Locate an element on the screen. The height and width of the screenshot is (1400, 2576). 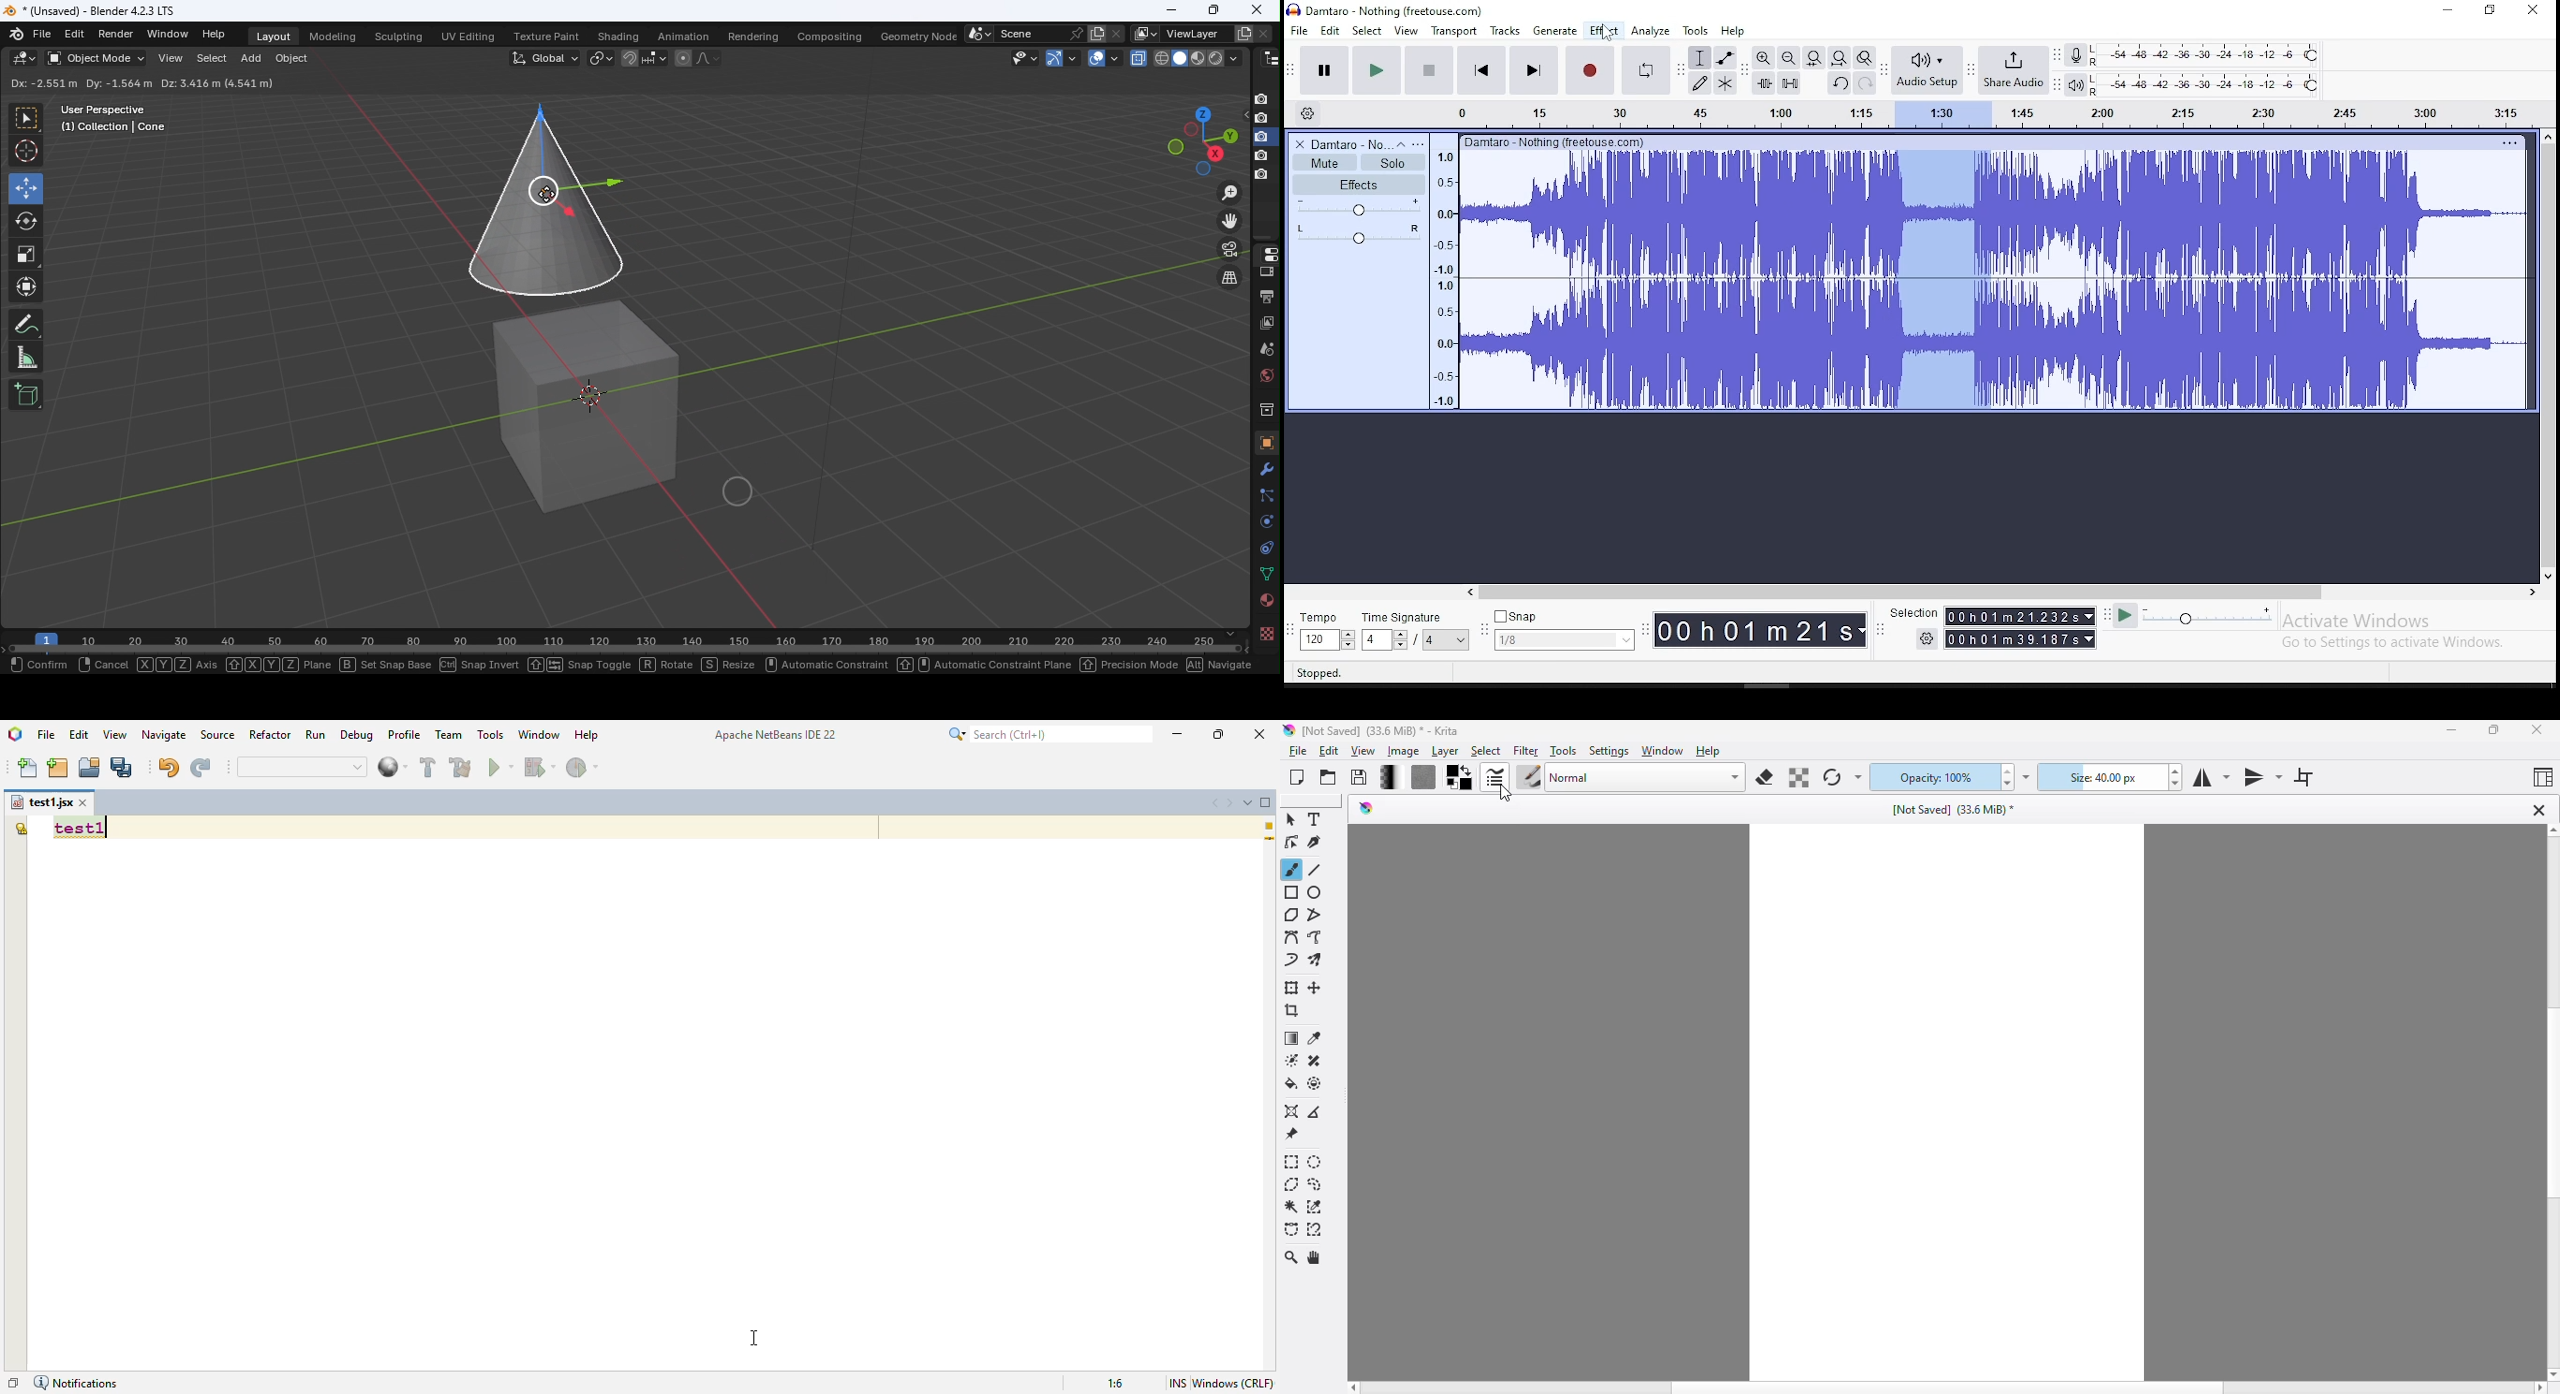
fit project to width is located at coordinates (1839, 57).